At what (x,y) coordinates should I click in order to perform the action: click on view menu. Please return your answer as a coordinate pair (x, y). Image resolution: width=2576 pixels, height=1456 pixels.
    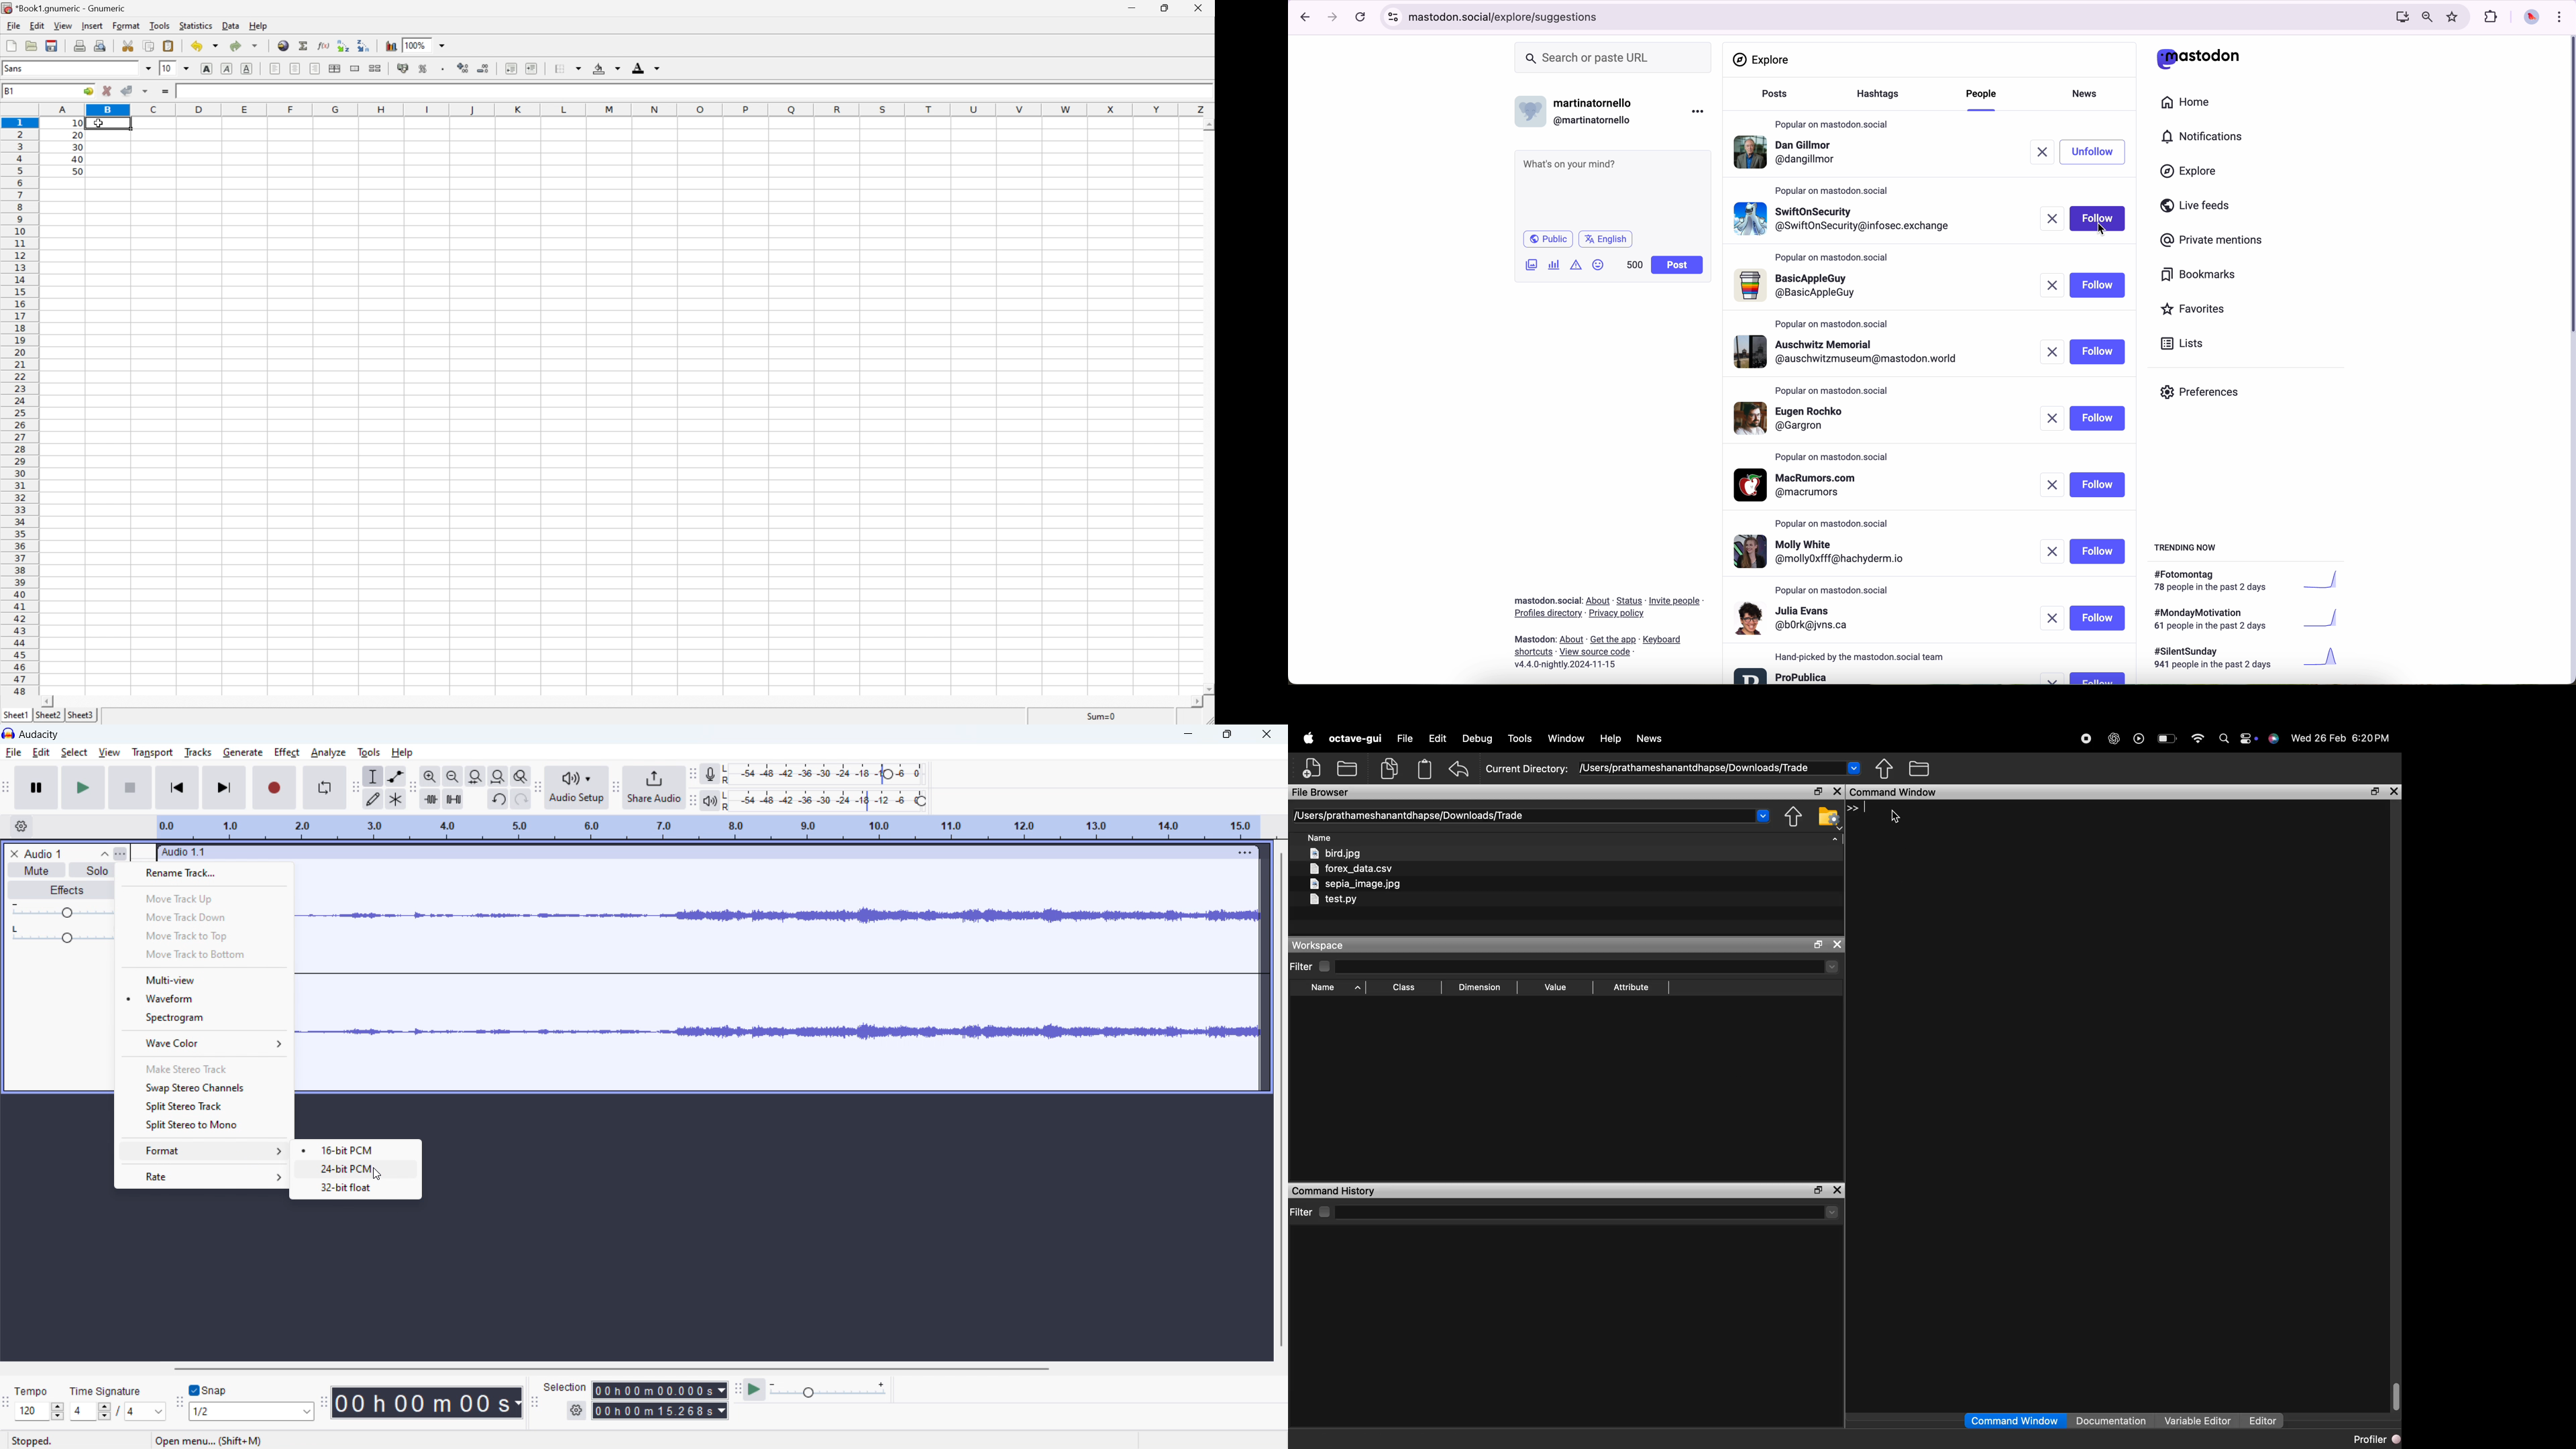
    Looking at the image, I should click on (121, 854).